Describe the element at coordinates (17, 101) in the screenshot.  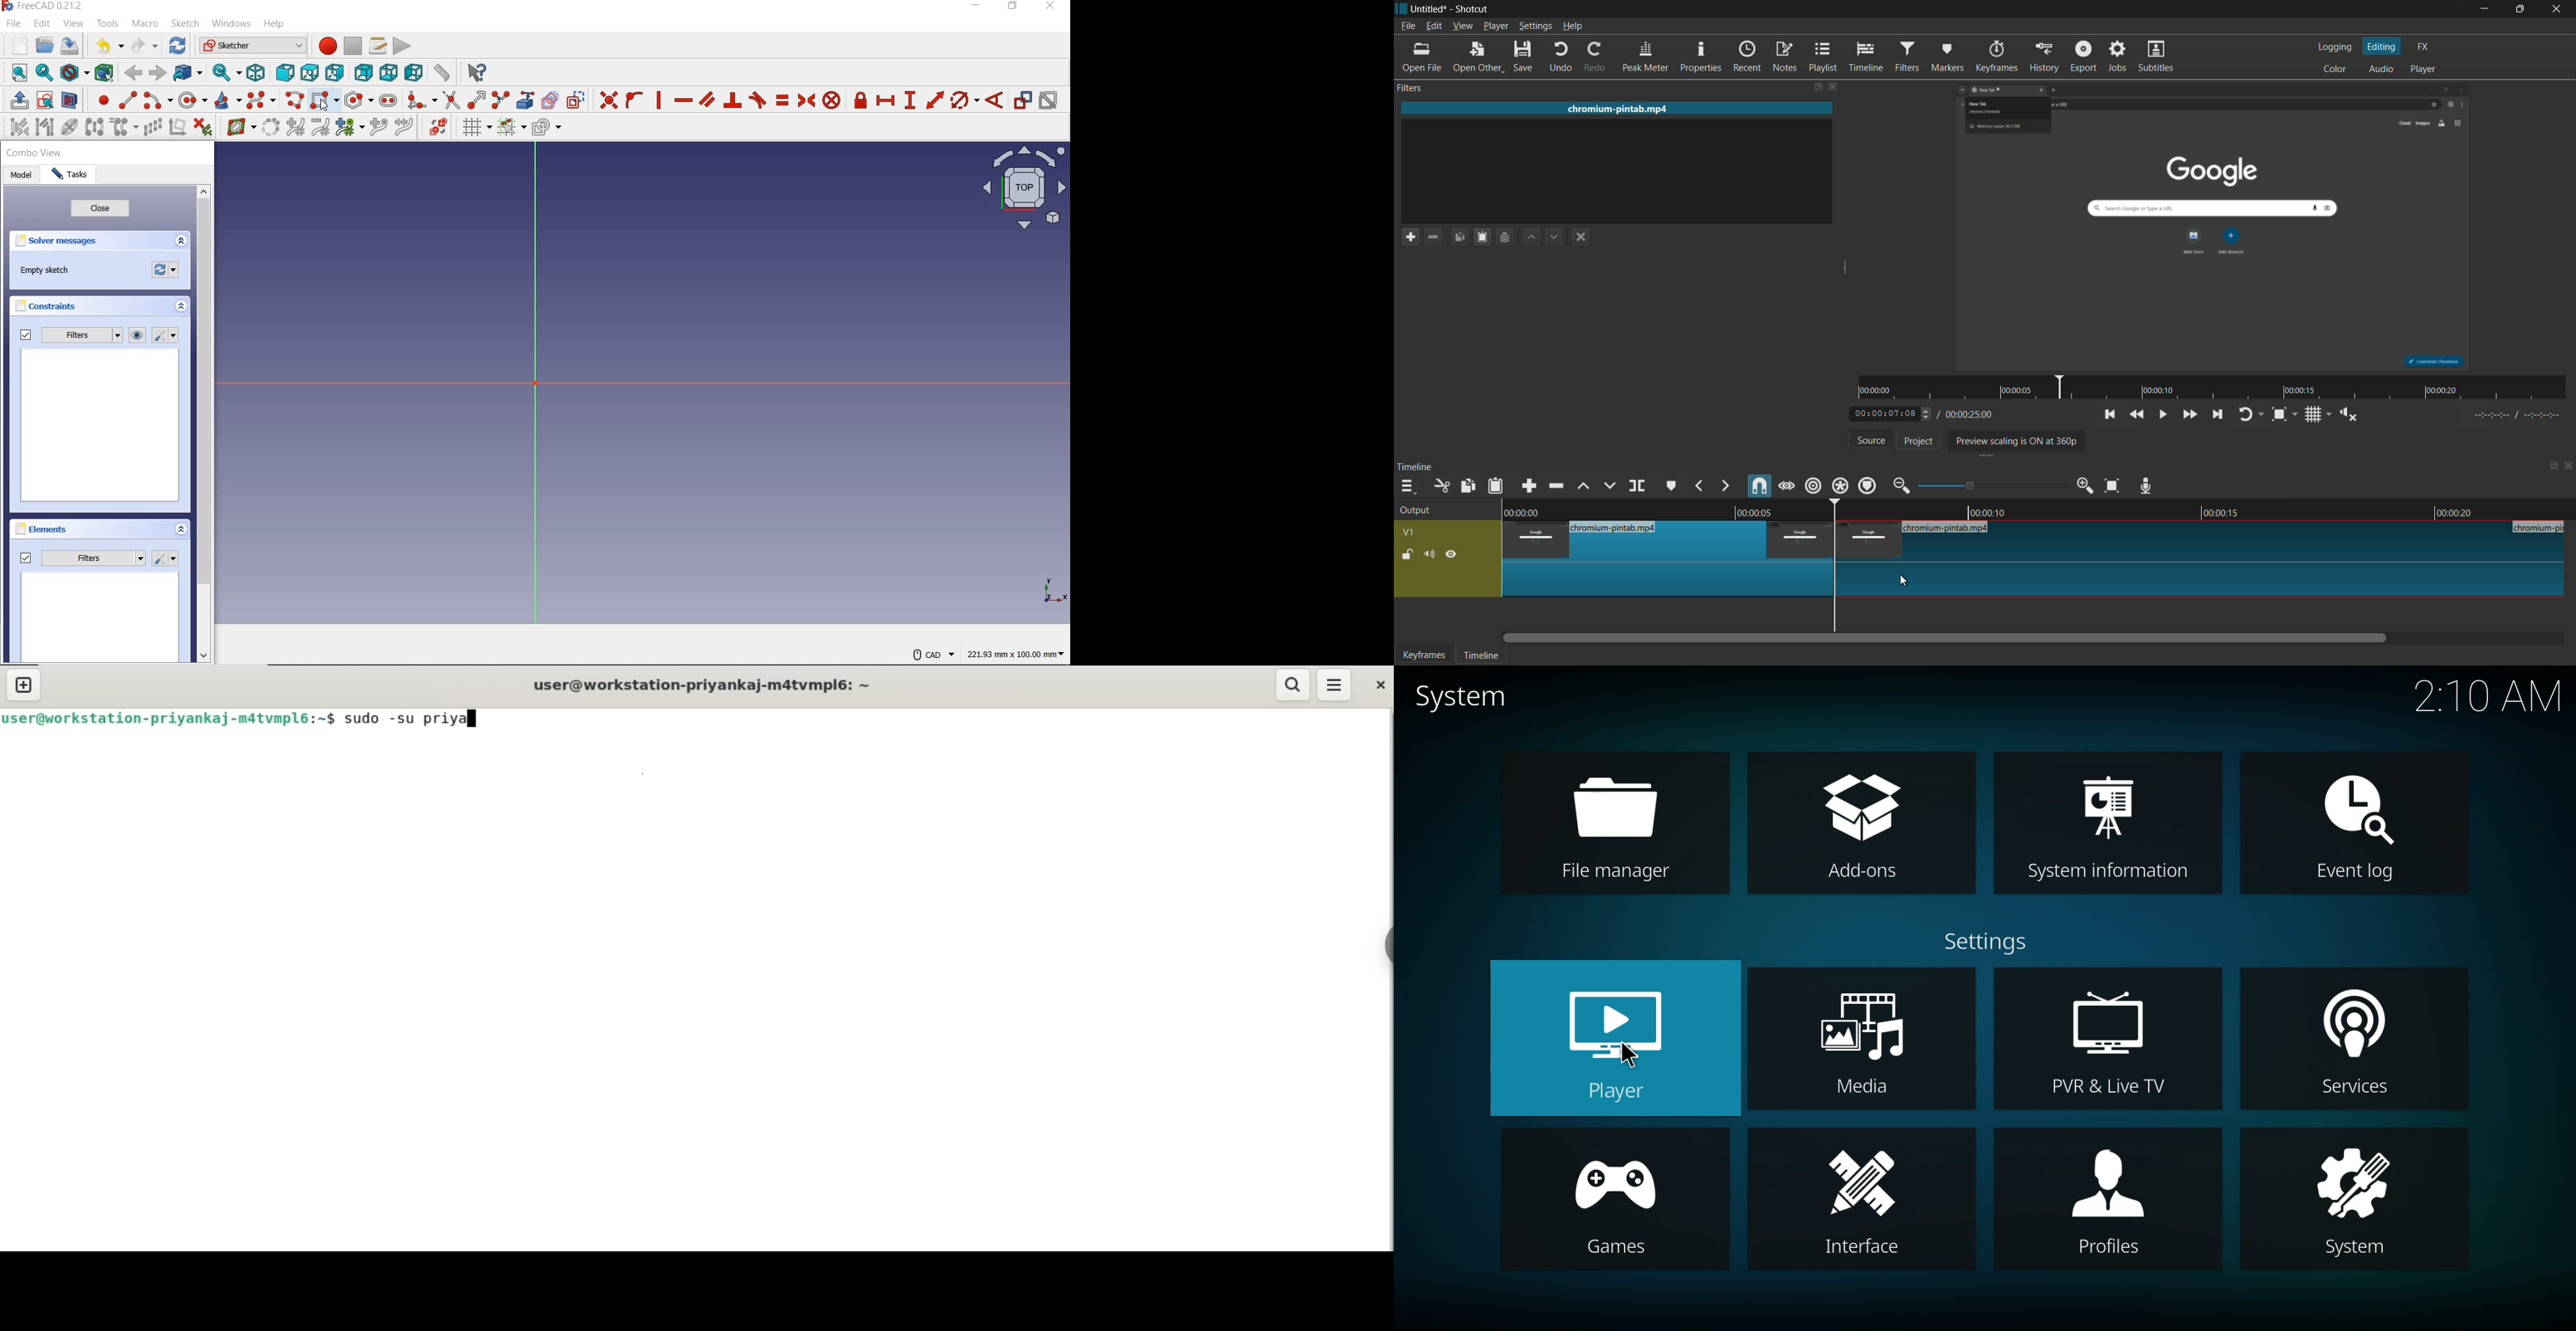
I see `leave sketch` at that location.